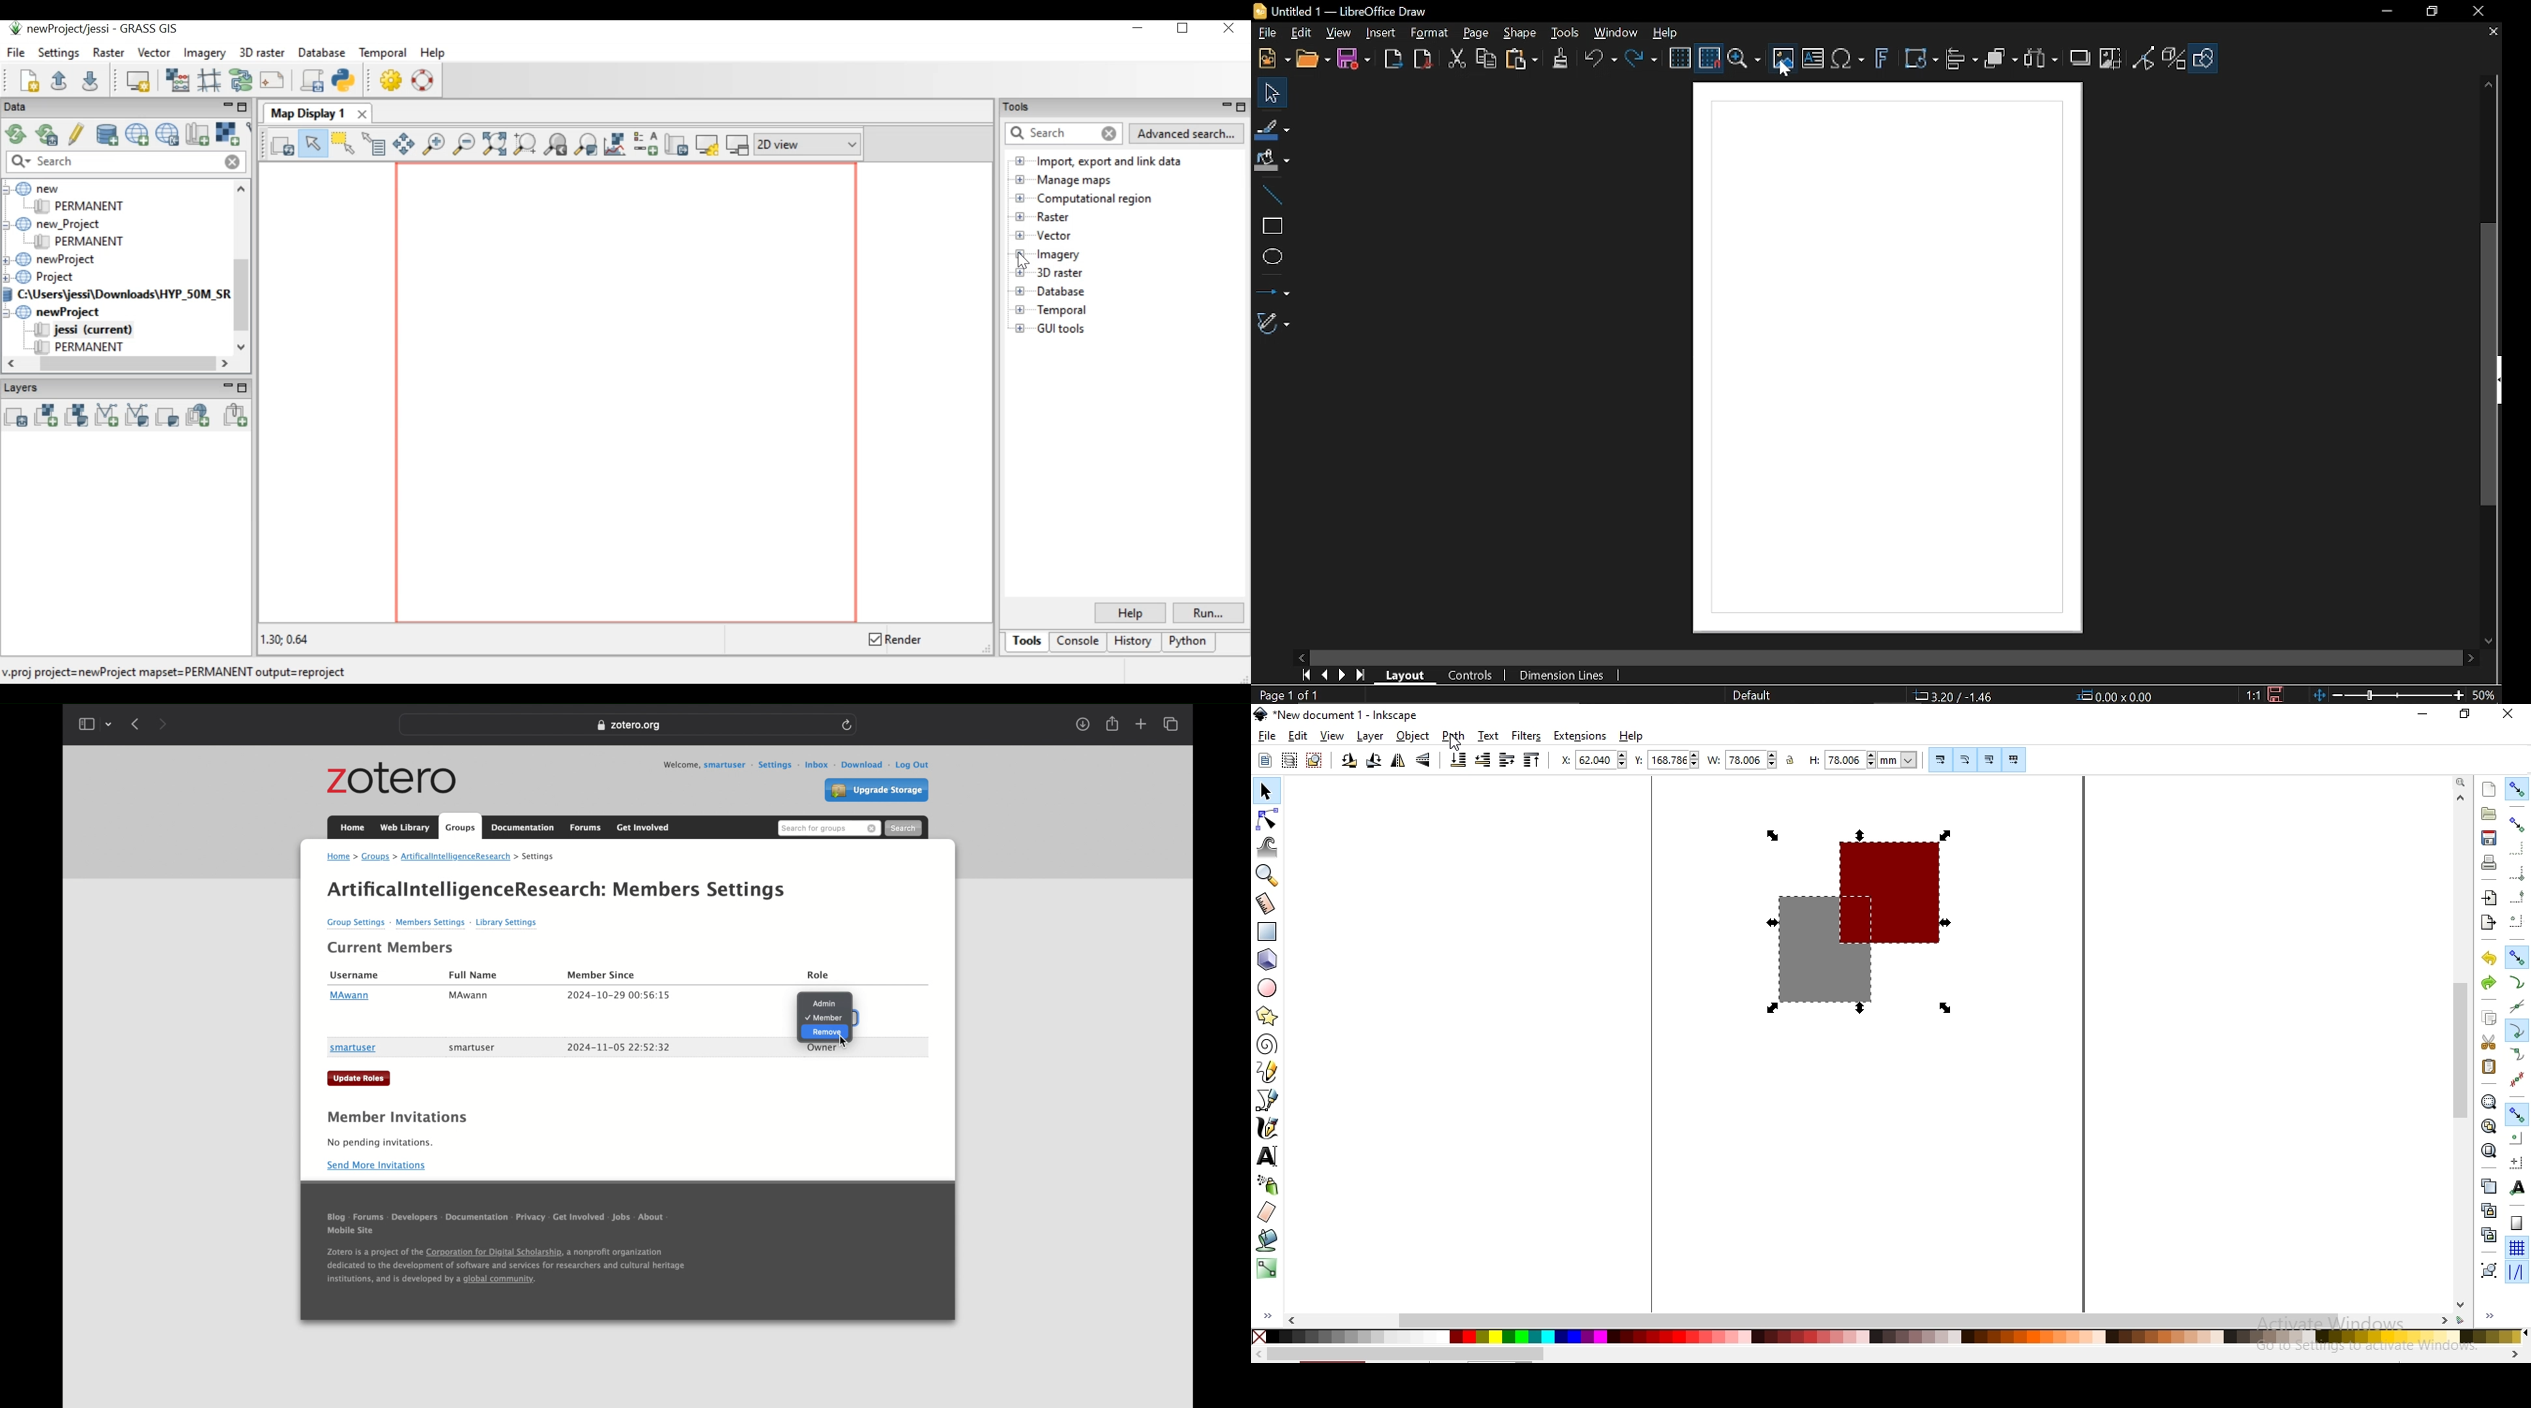  Describe the element at coordinates (2517, 957) in the screenshot. I see `snap nodes, paths and headlines` at that location.